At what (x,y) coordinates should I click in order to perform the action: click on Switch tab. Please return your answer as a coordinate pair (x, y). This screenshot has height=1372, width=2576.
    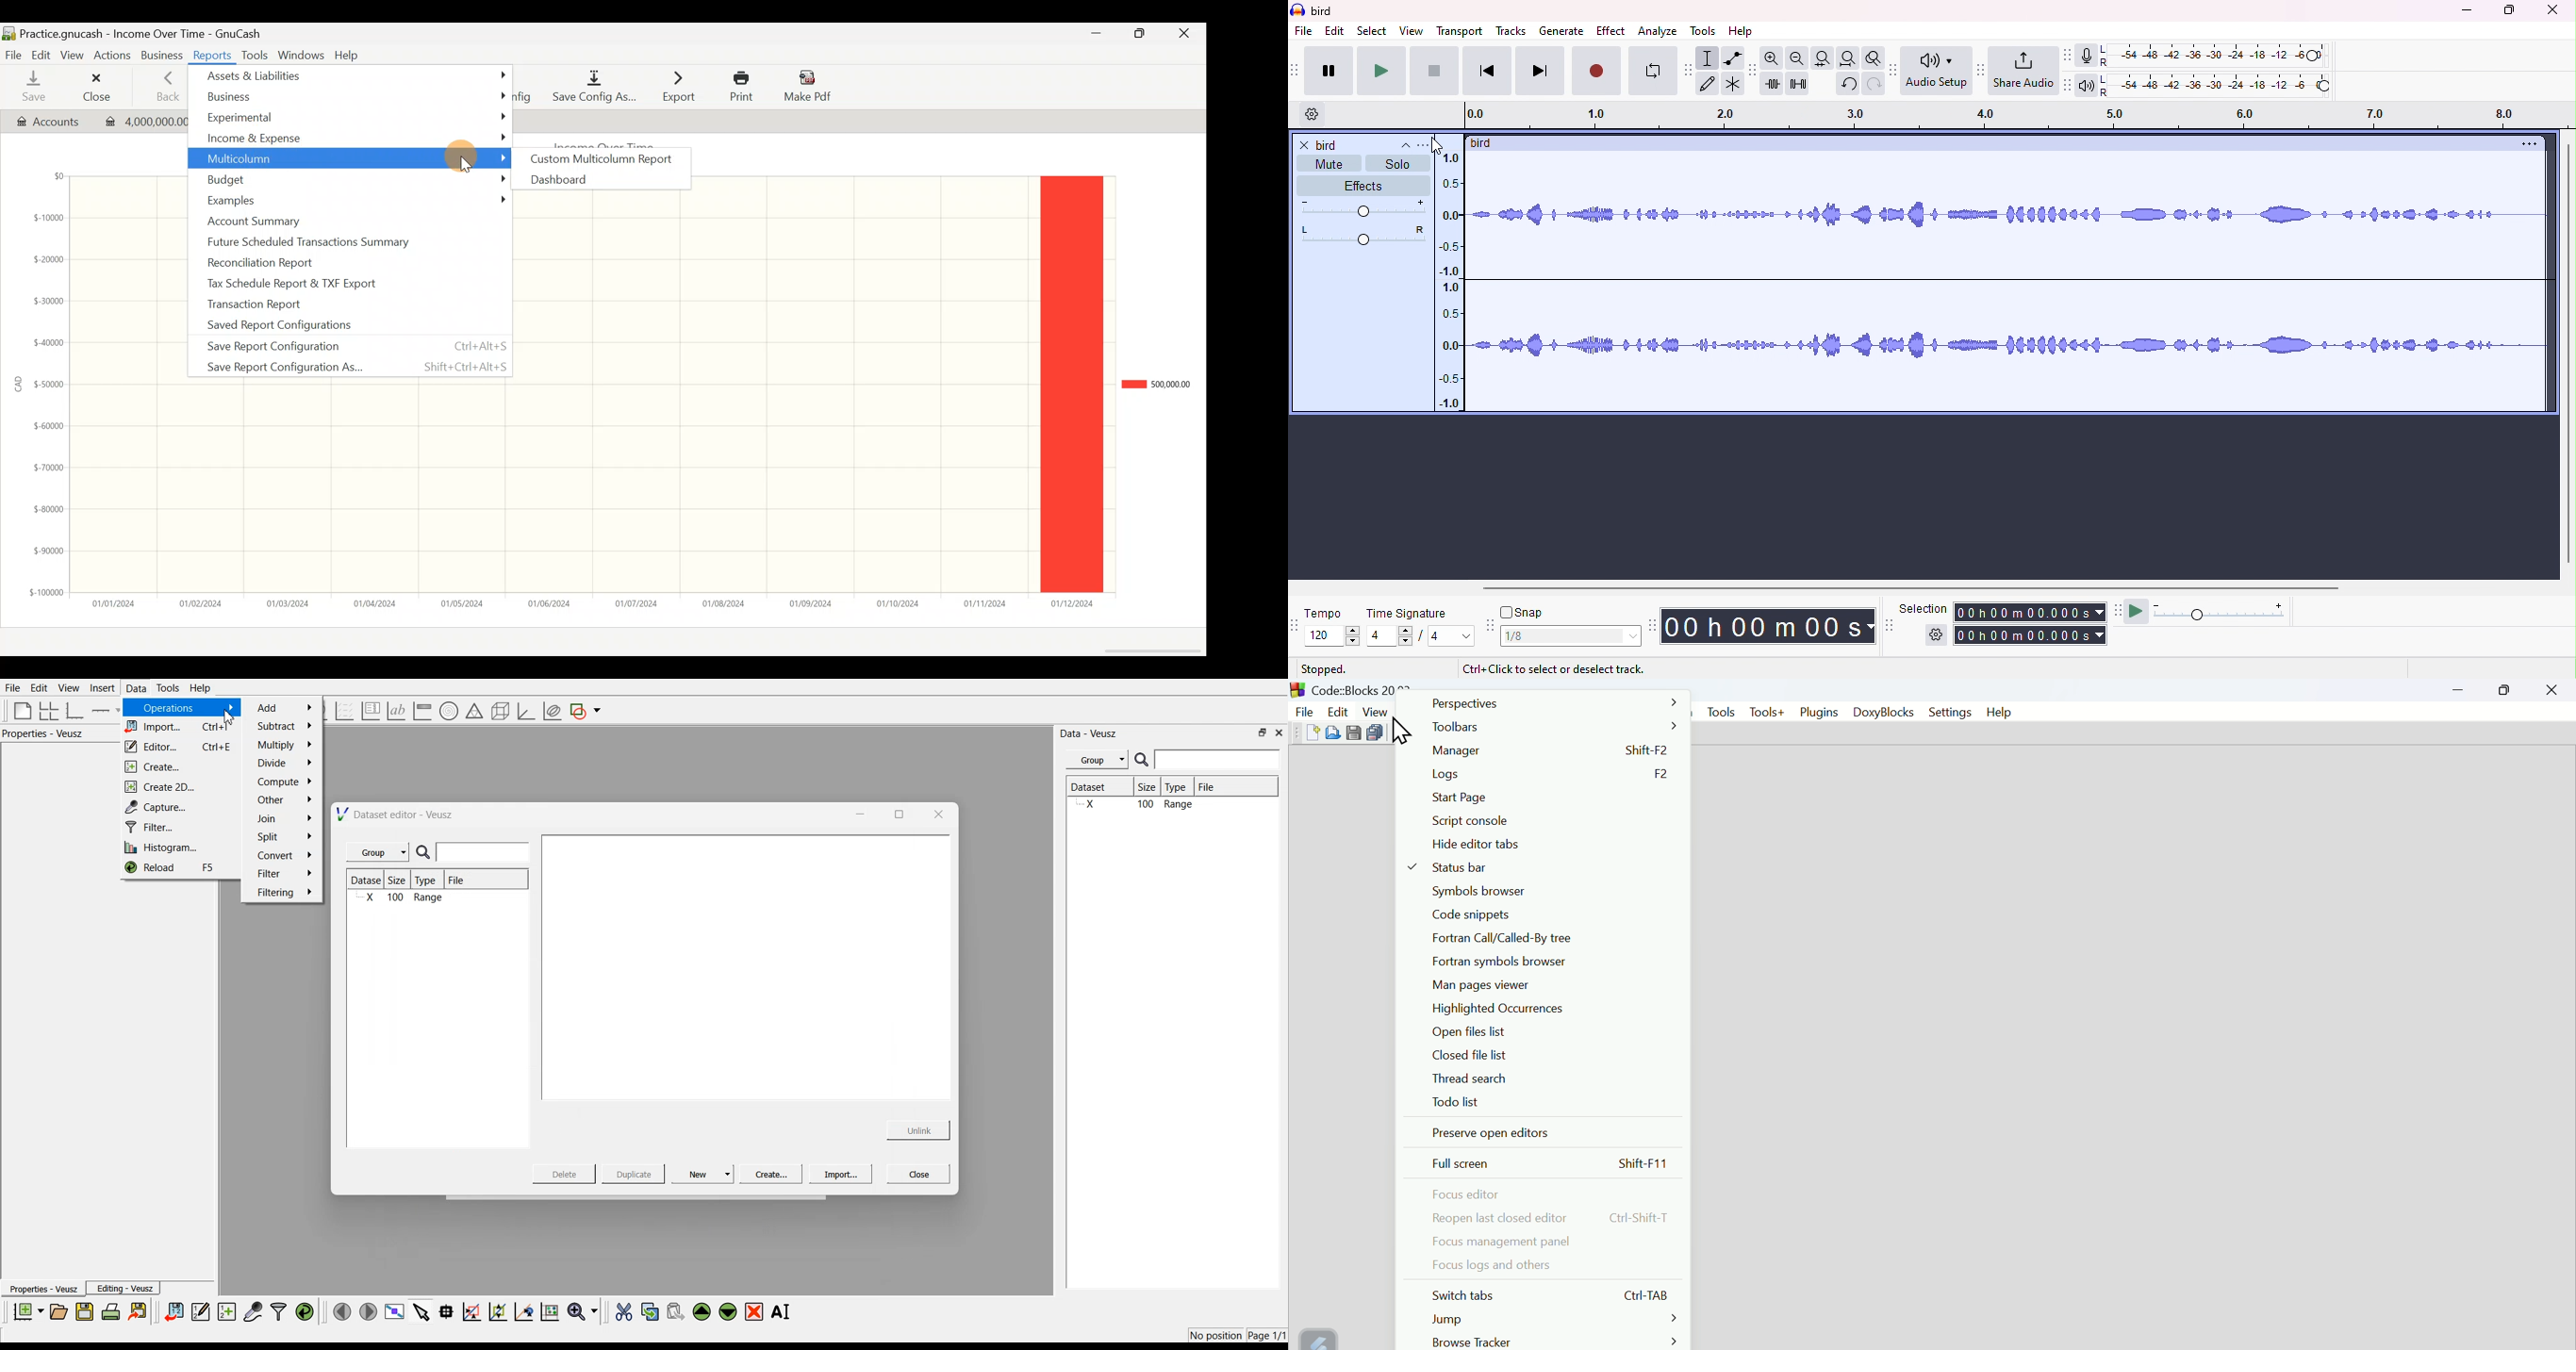
    Looking at the image, I should click on (1557, 1296).